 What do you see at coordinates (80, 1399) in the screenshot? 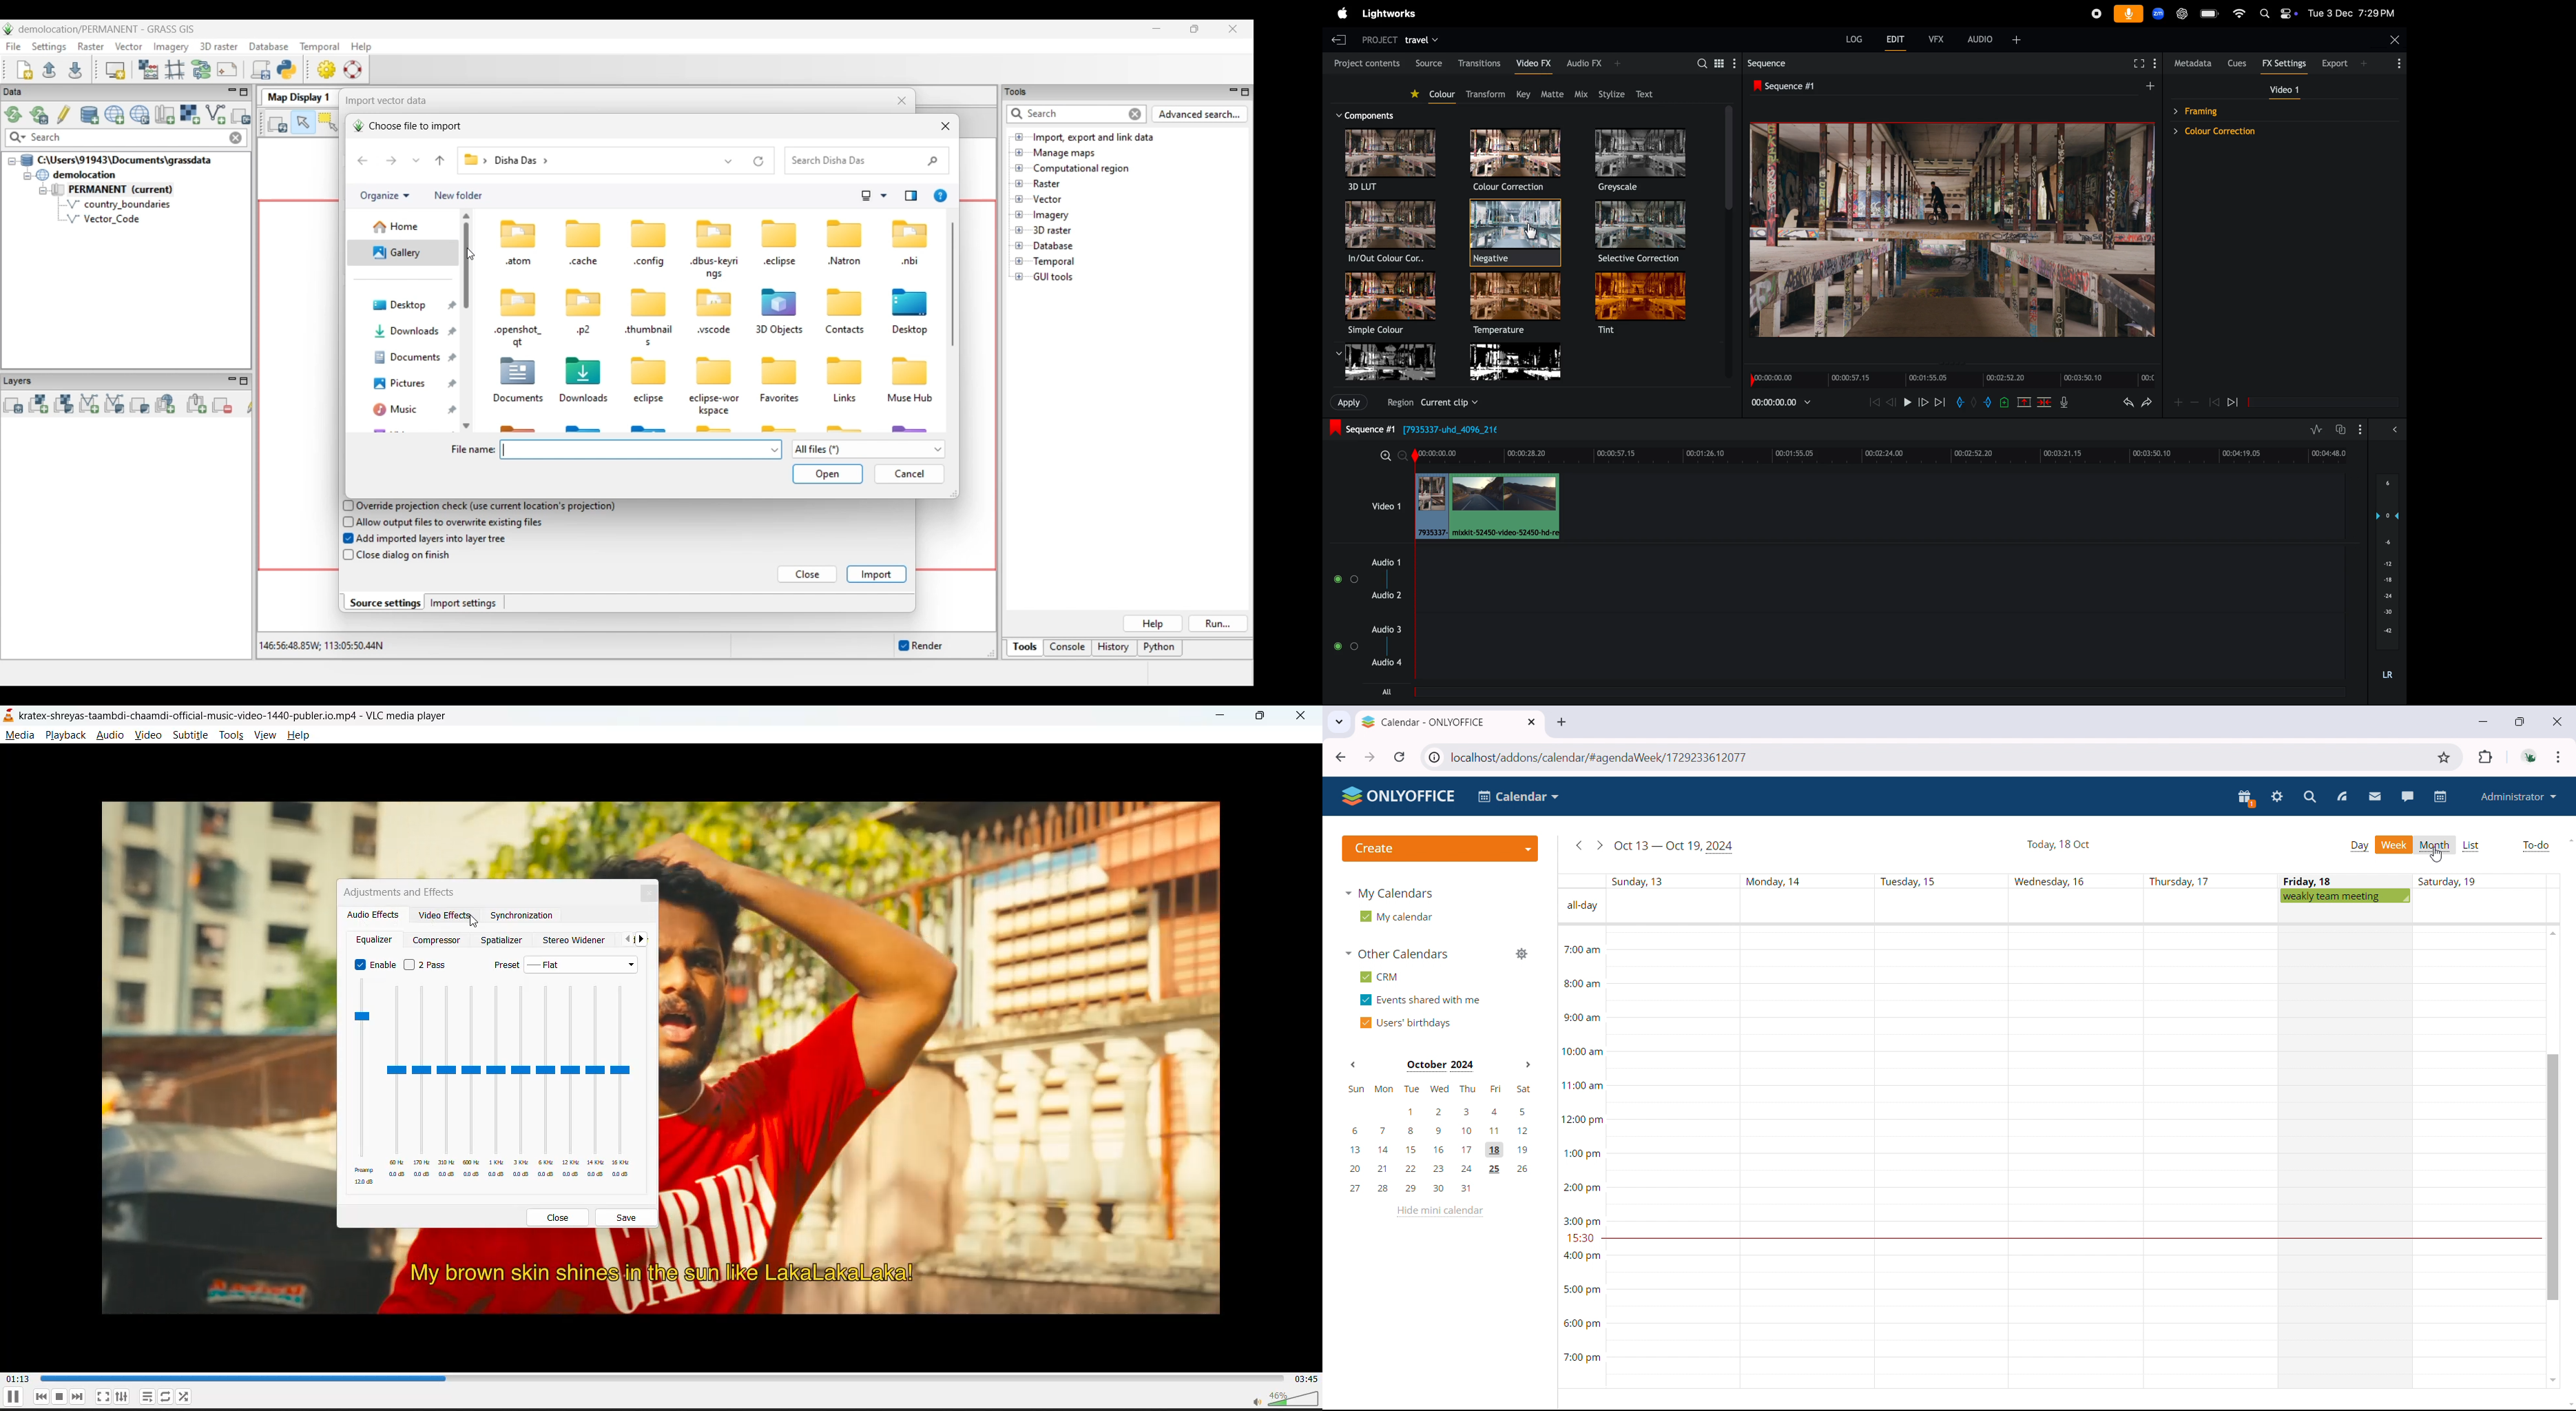
I see `next` at bounding box center [80, 1399].